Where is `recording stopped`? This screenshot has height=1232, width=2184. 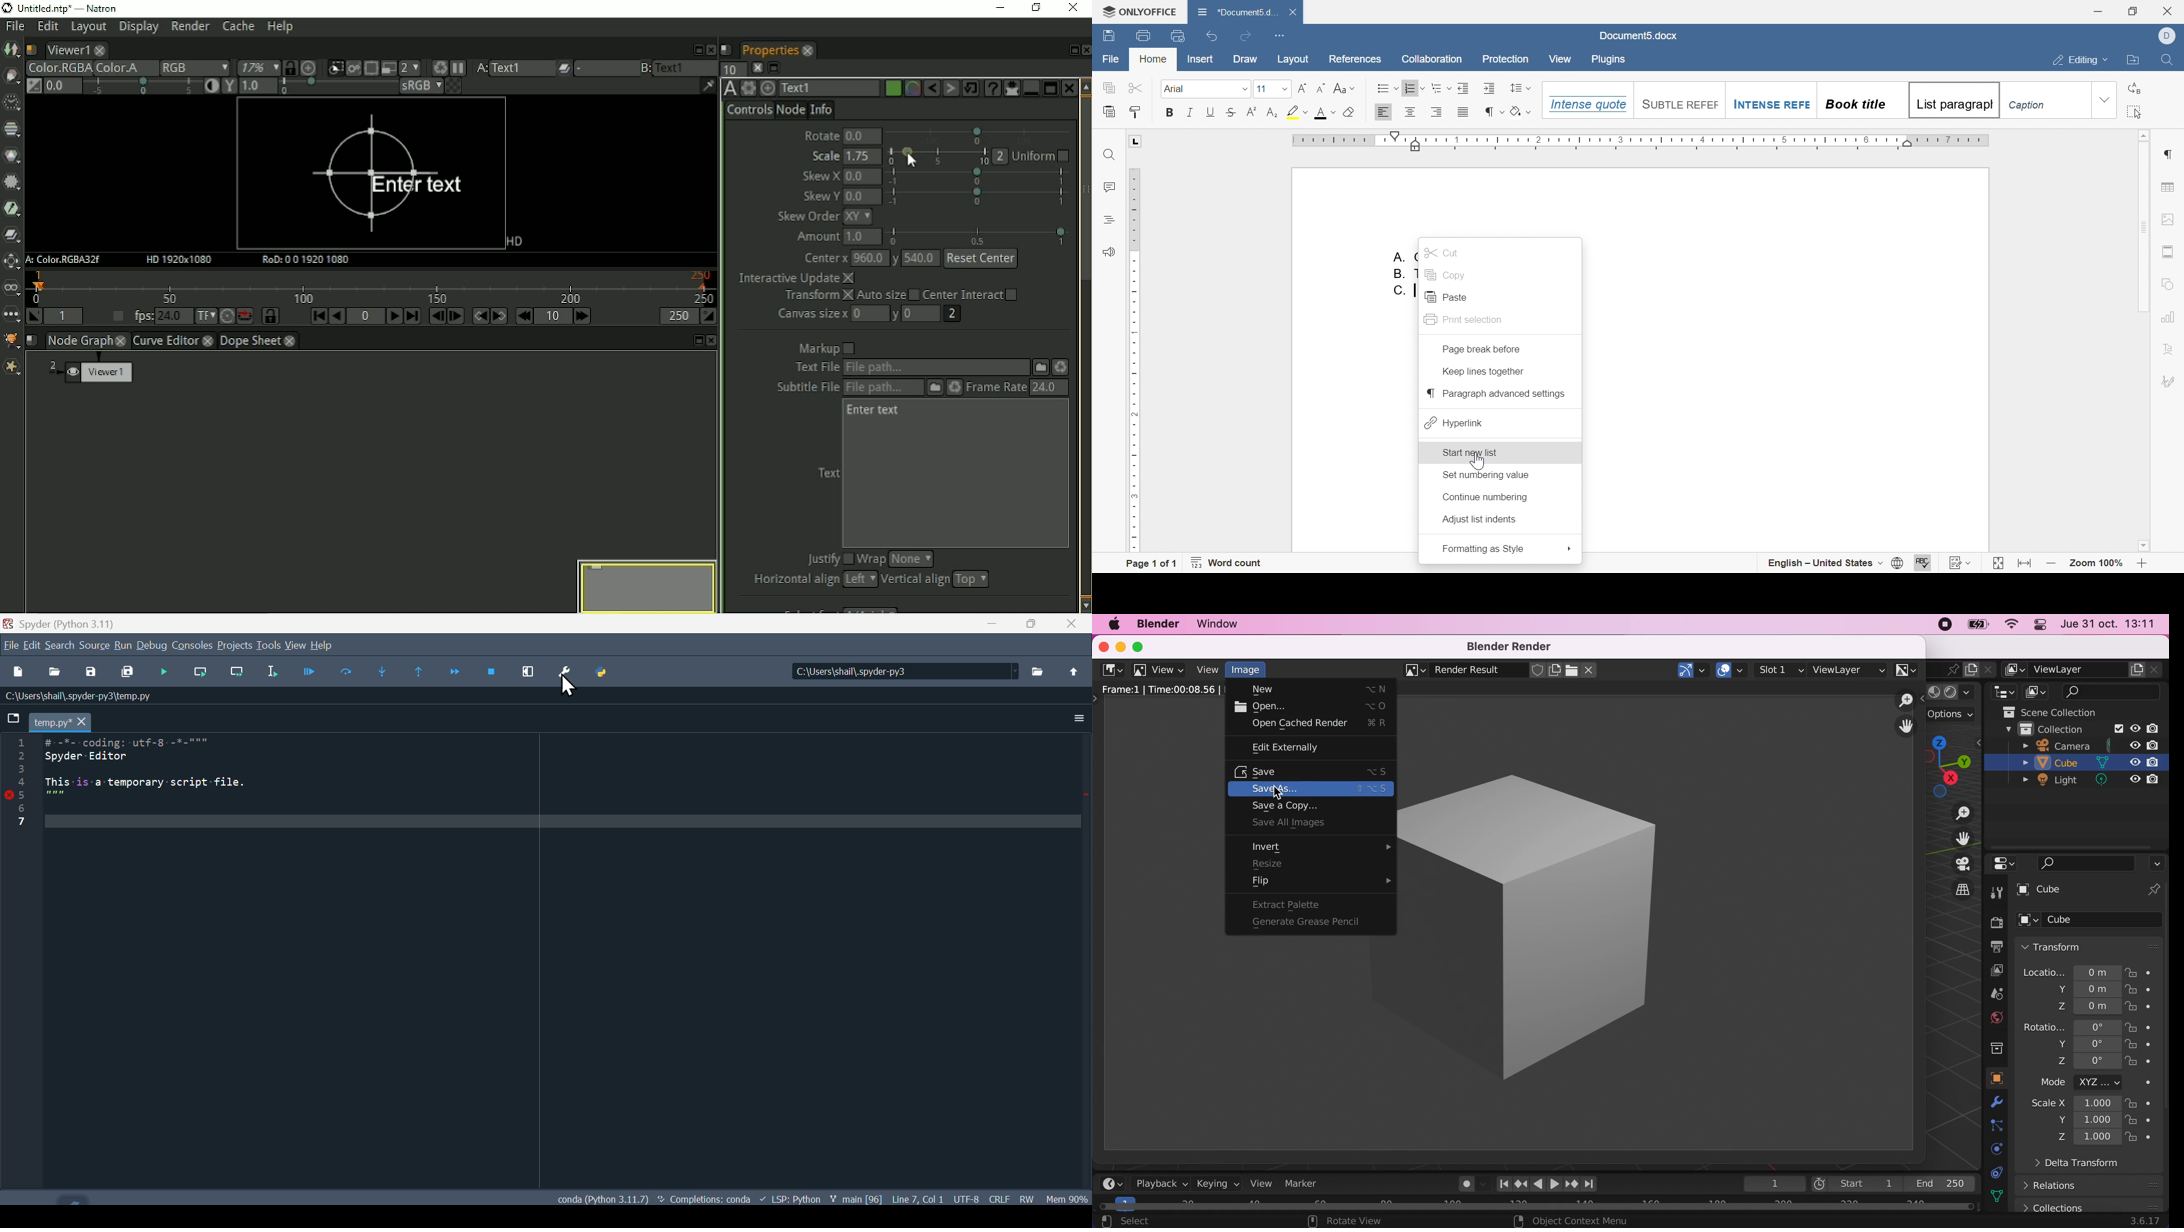
recording stopped is located at coordinates (1943, 625).